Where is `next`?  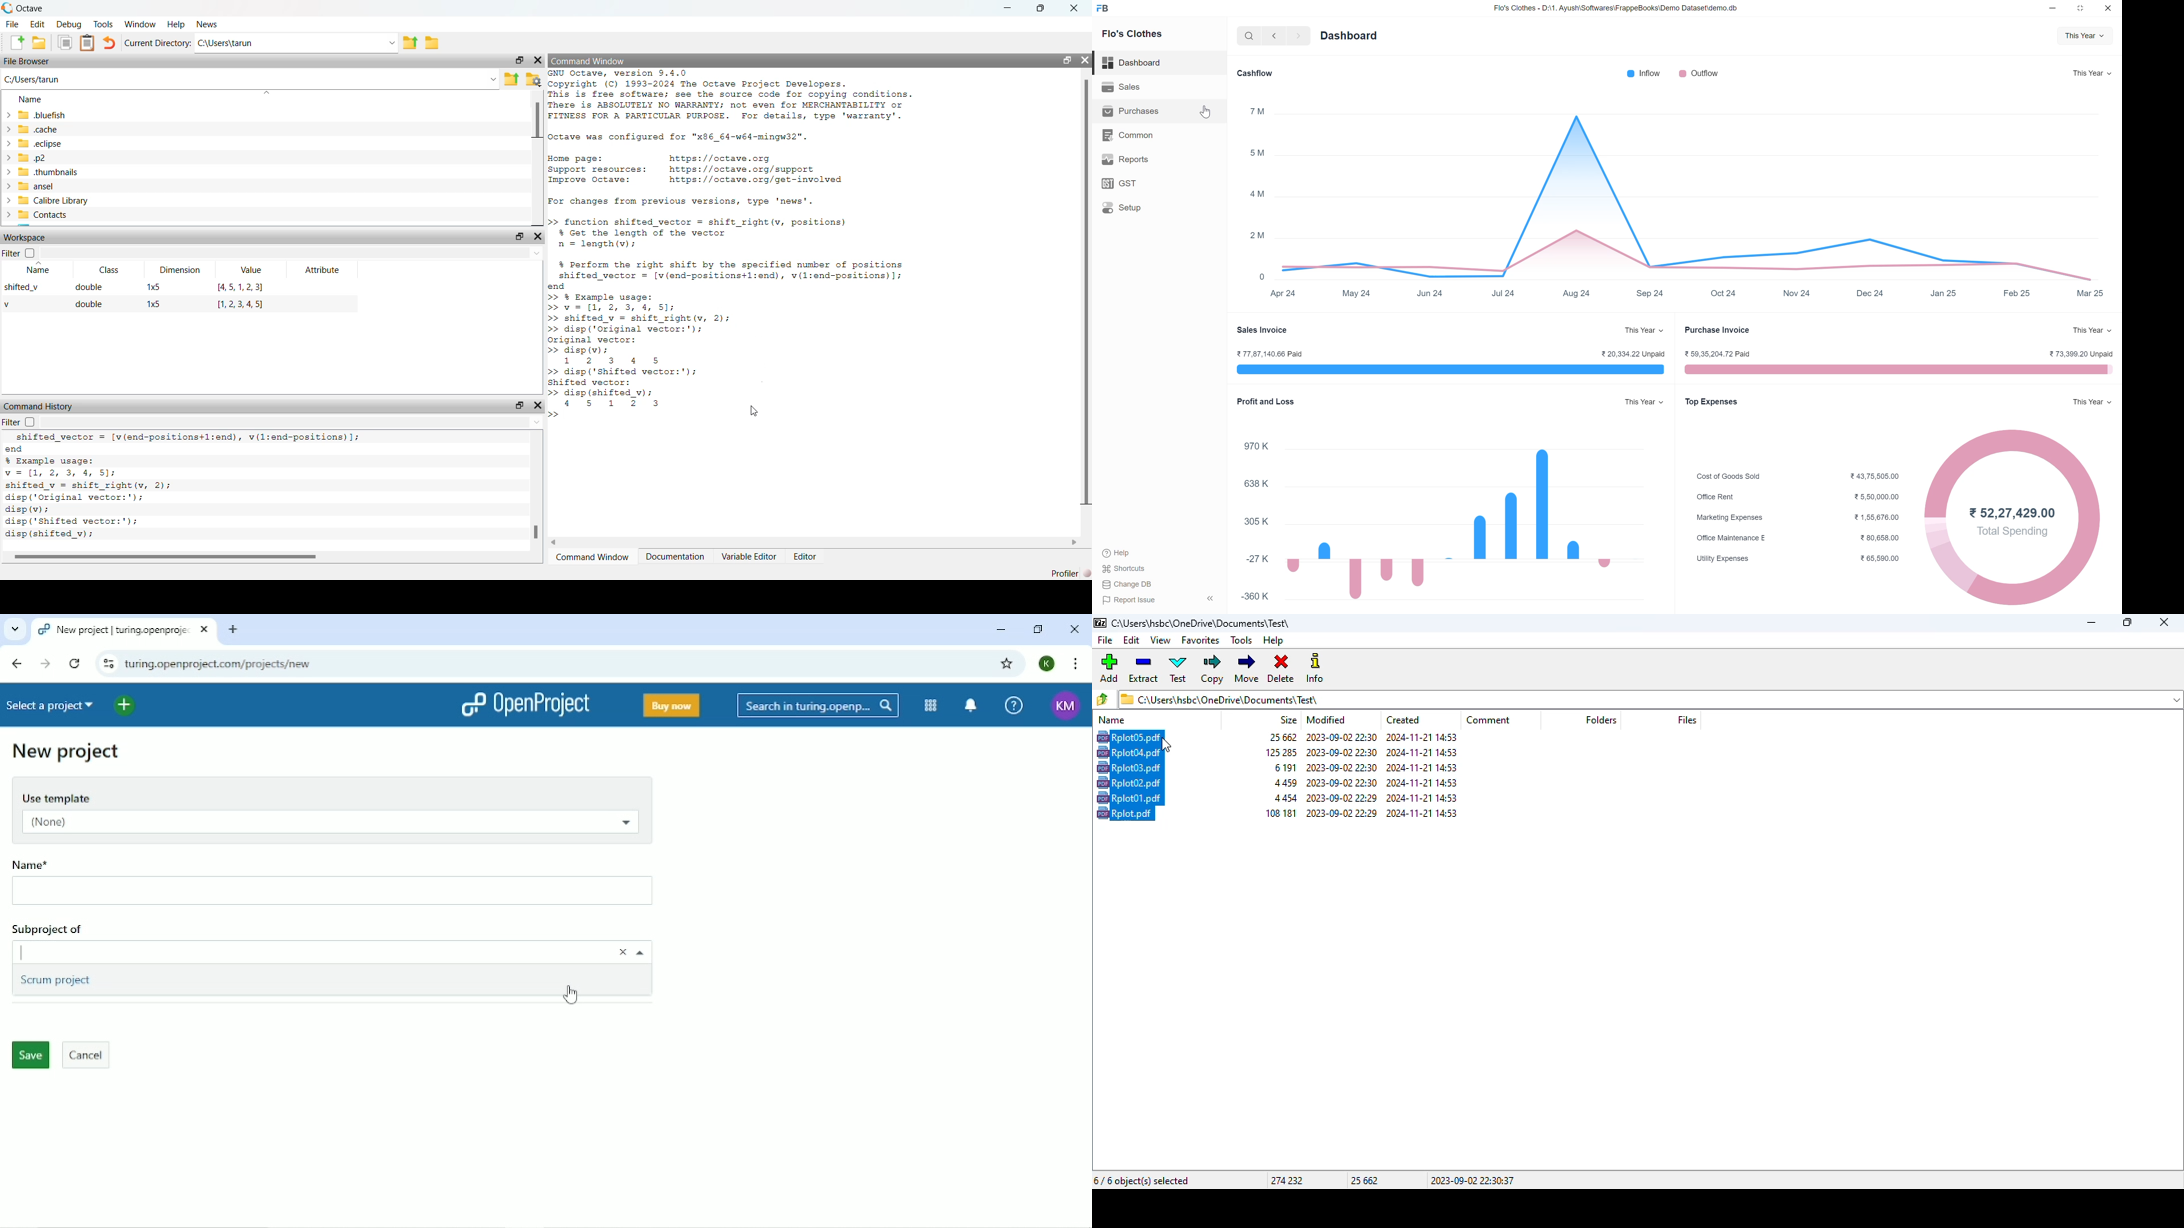 next is located at coordinates (1272, 36).